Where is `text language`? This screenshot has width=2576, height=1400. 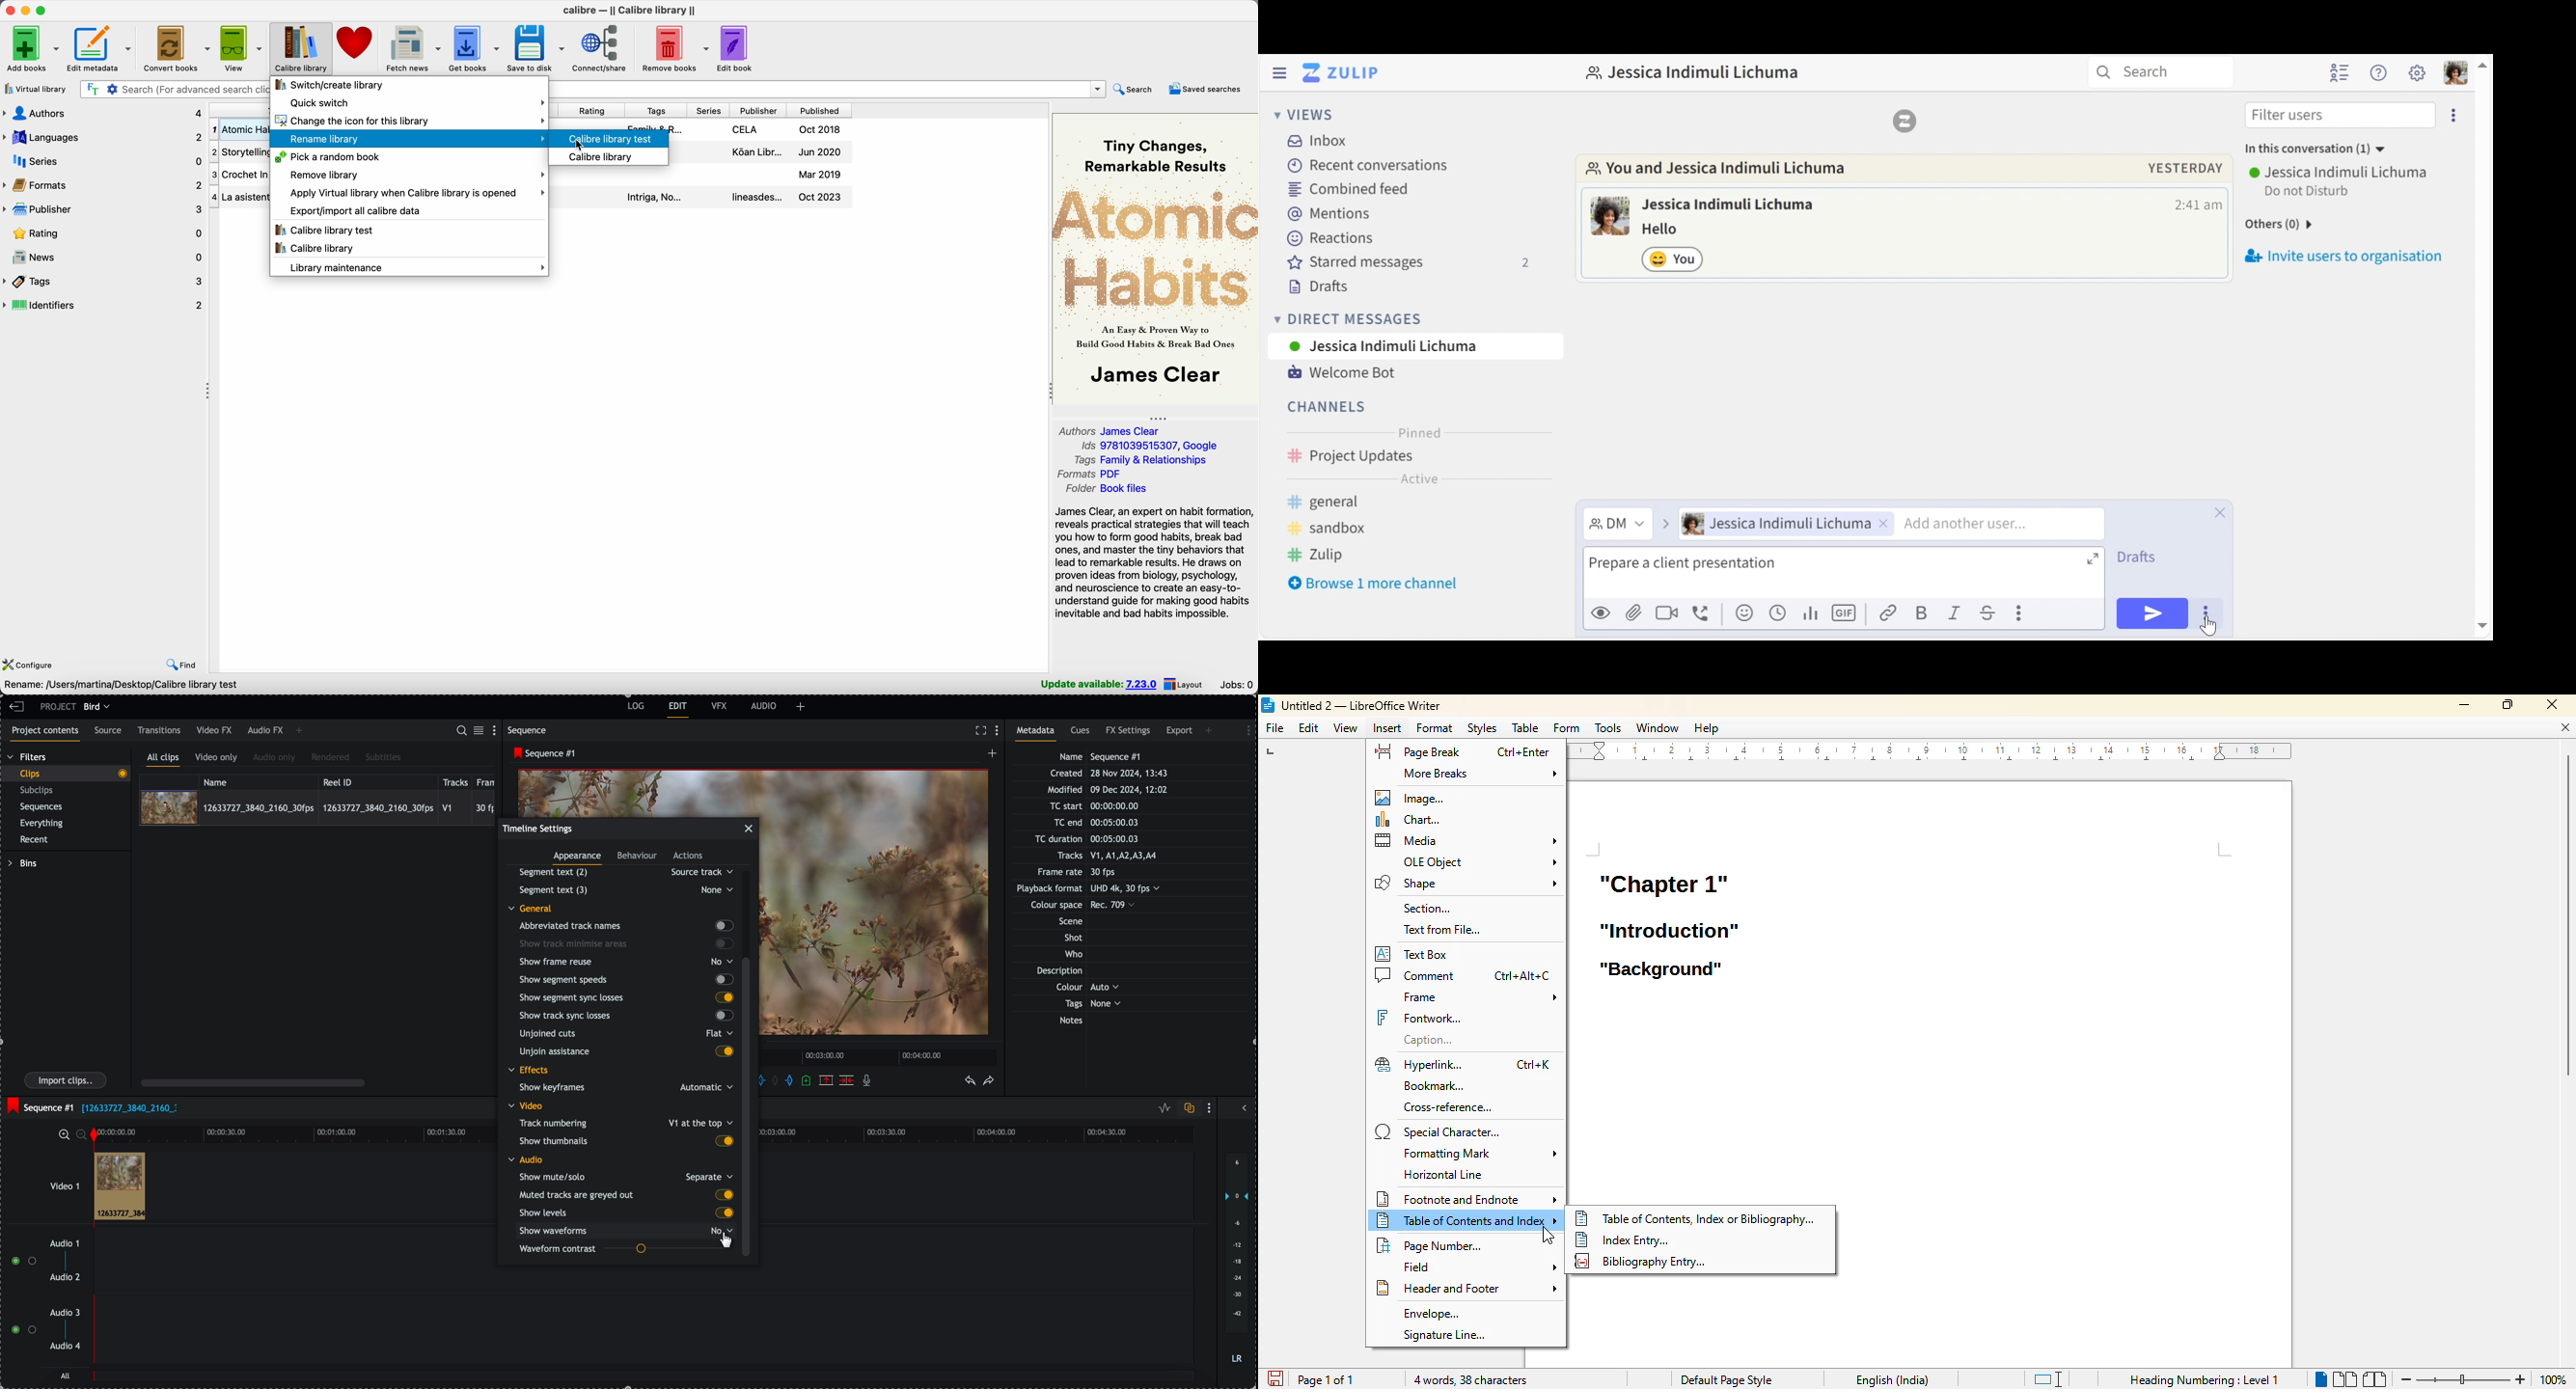
text language is located at coordinates (1893, 1380).